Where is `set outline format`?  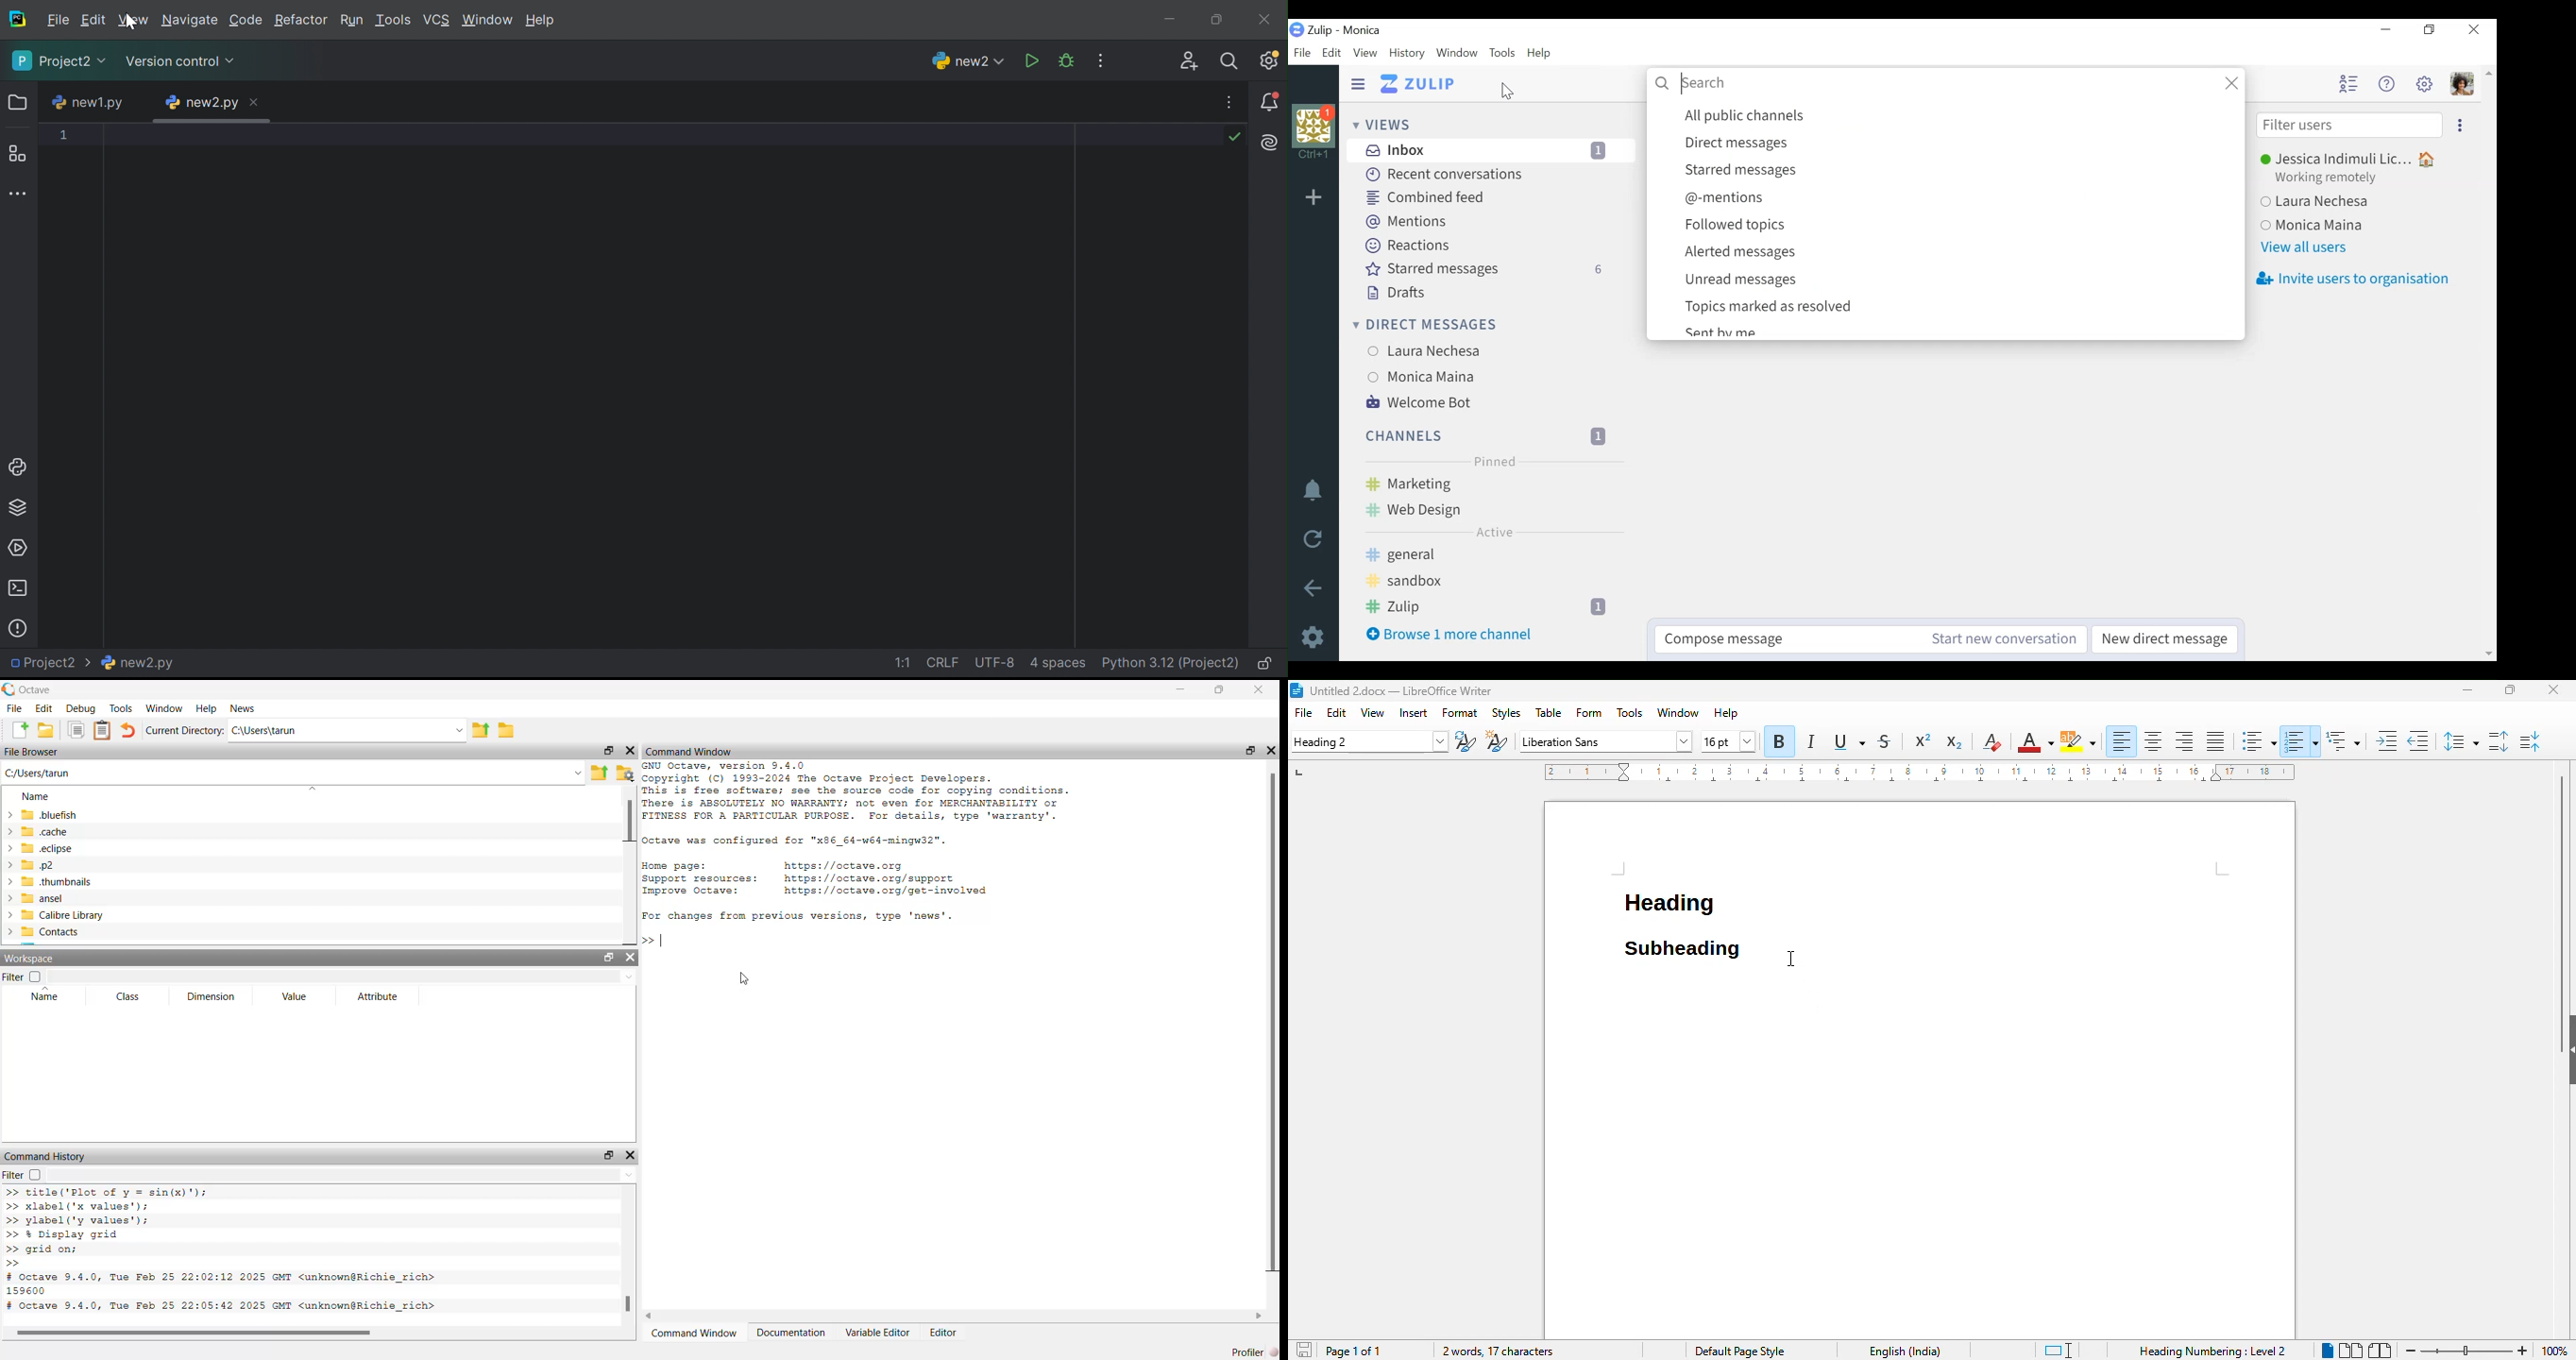 set outline format is located at coordinates (2343, 740).